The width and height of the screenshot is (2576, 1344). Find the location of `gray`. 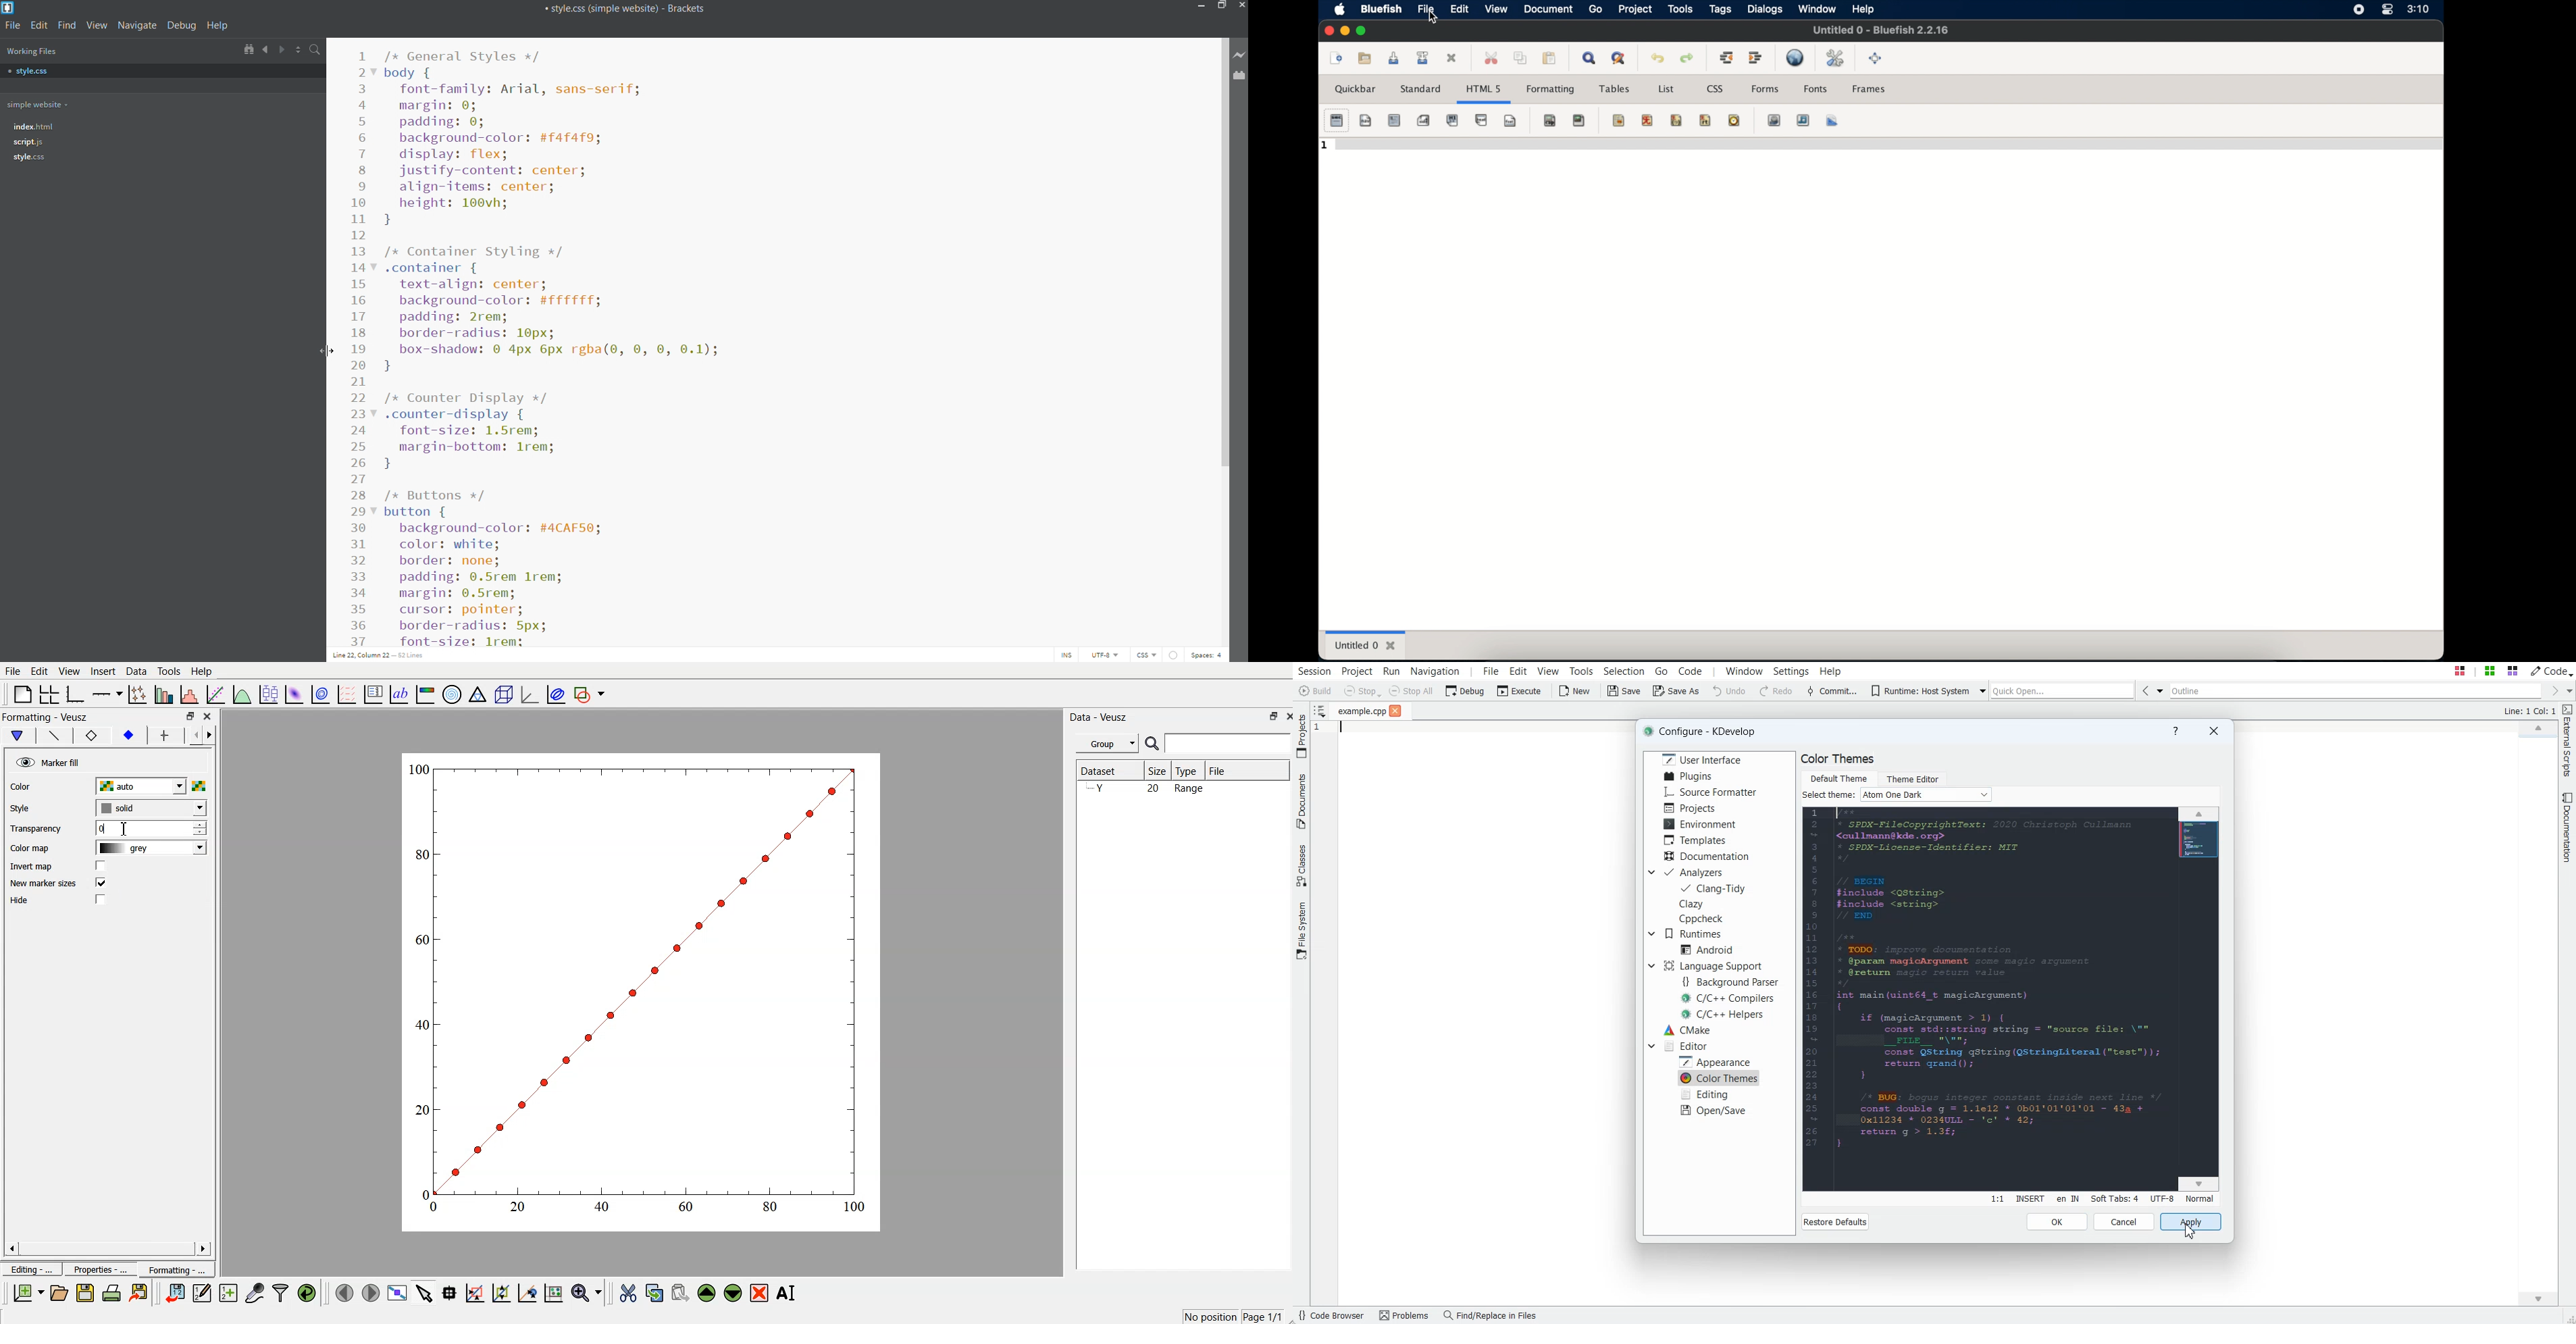

gray is located at coordinates (148, 849).